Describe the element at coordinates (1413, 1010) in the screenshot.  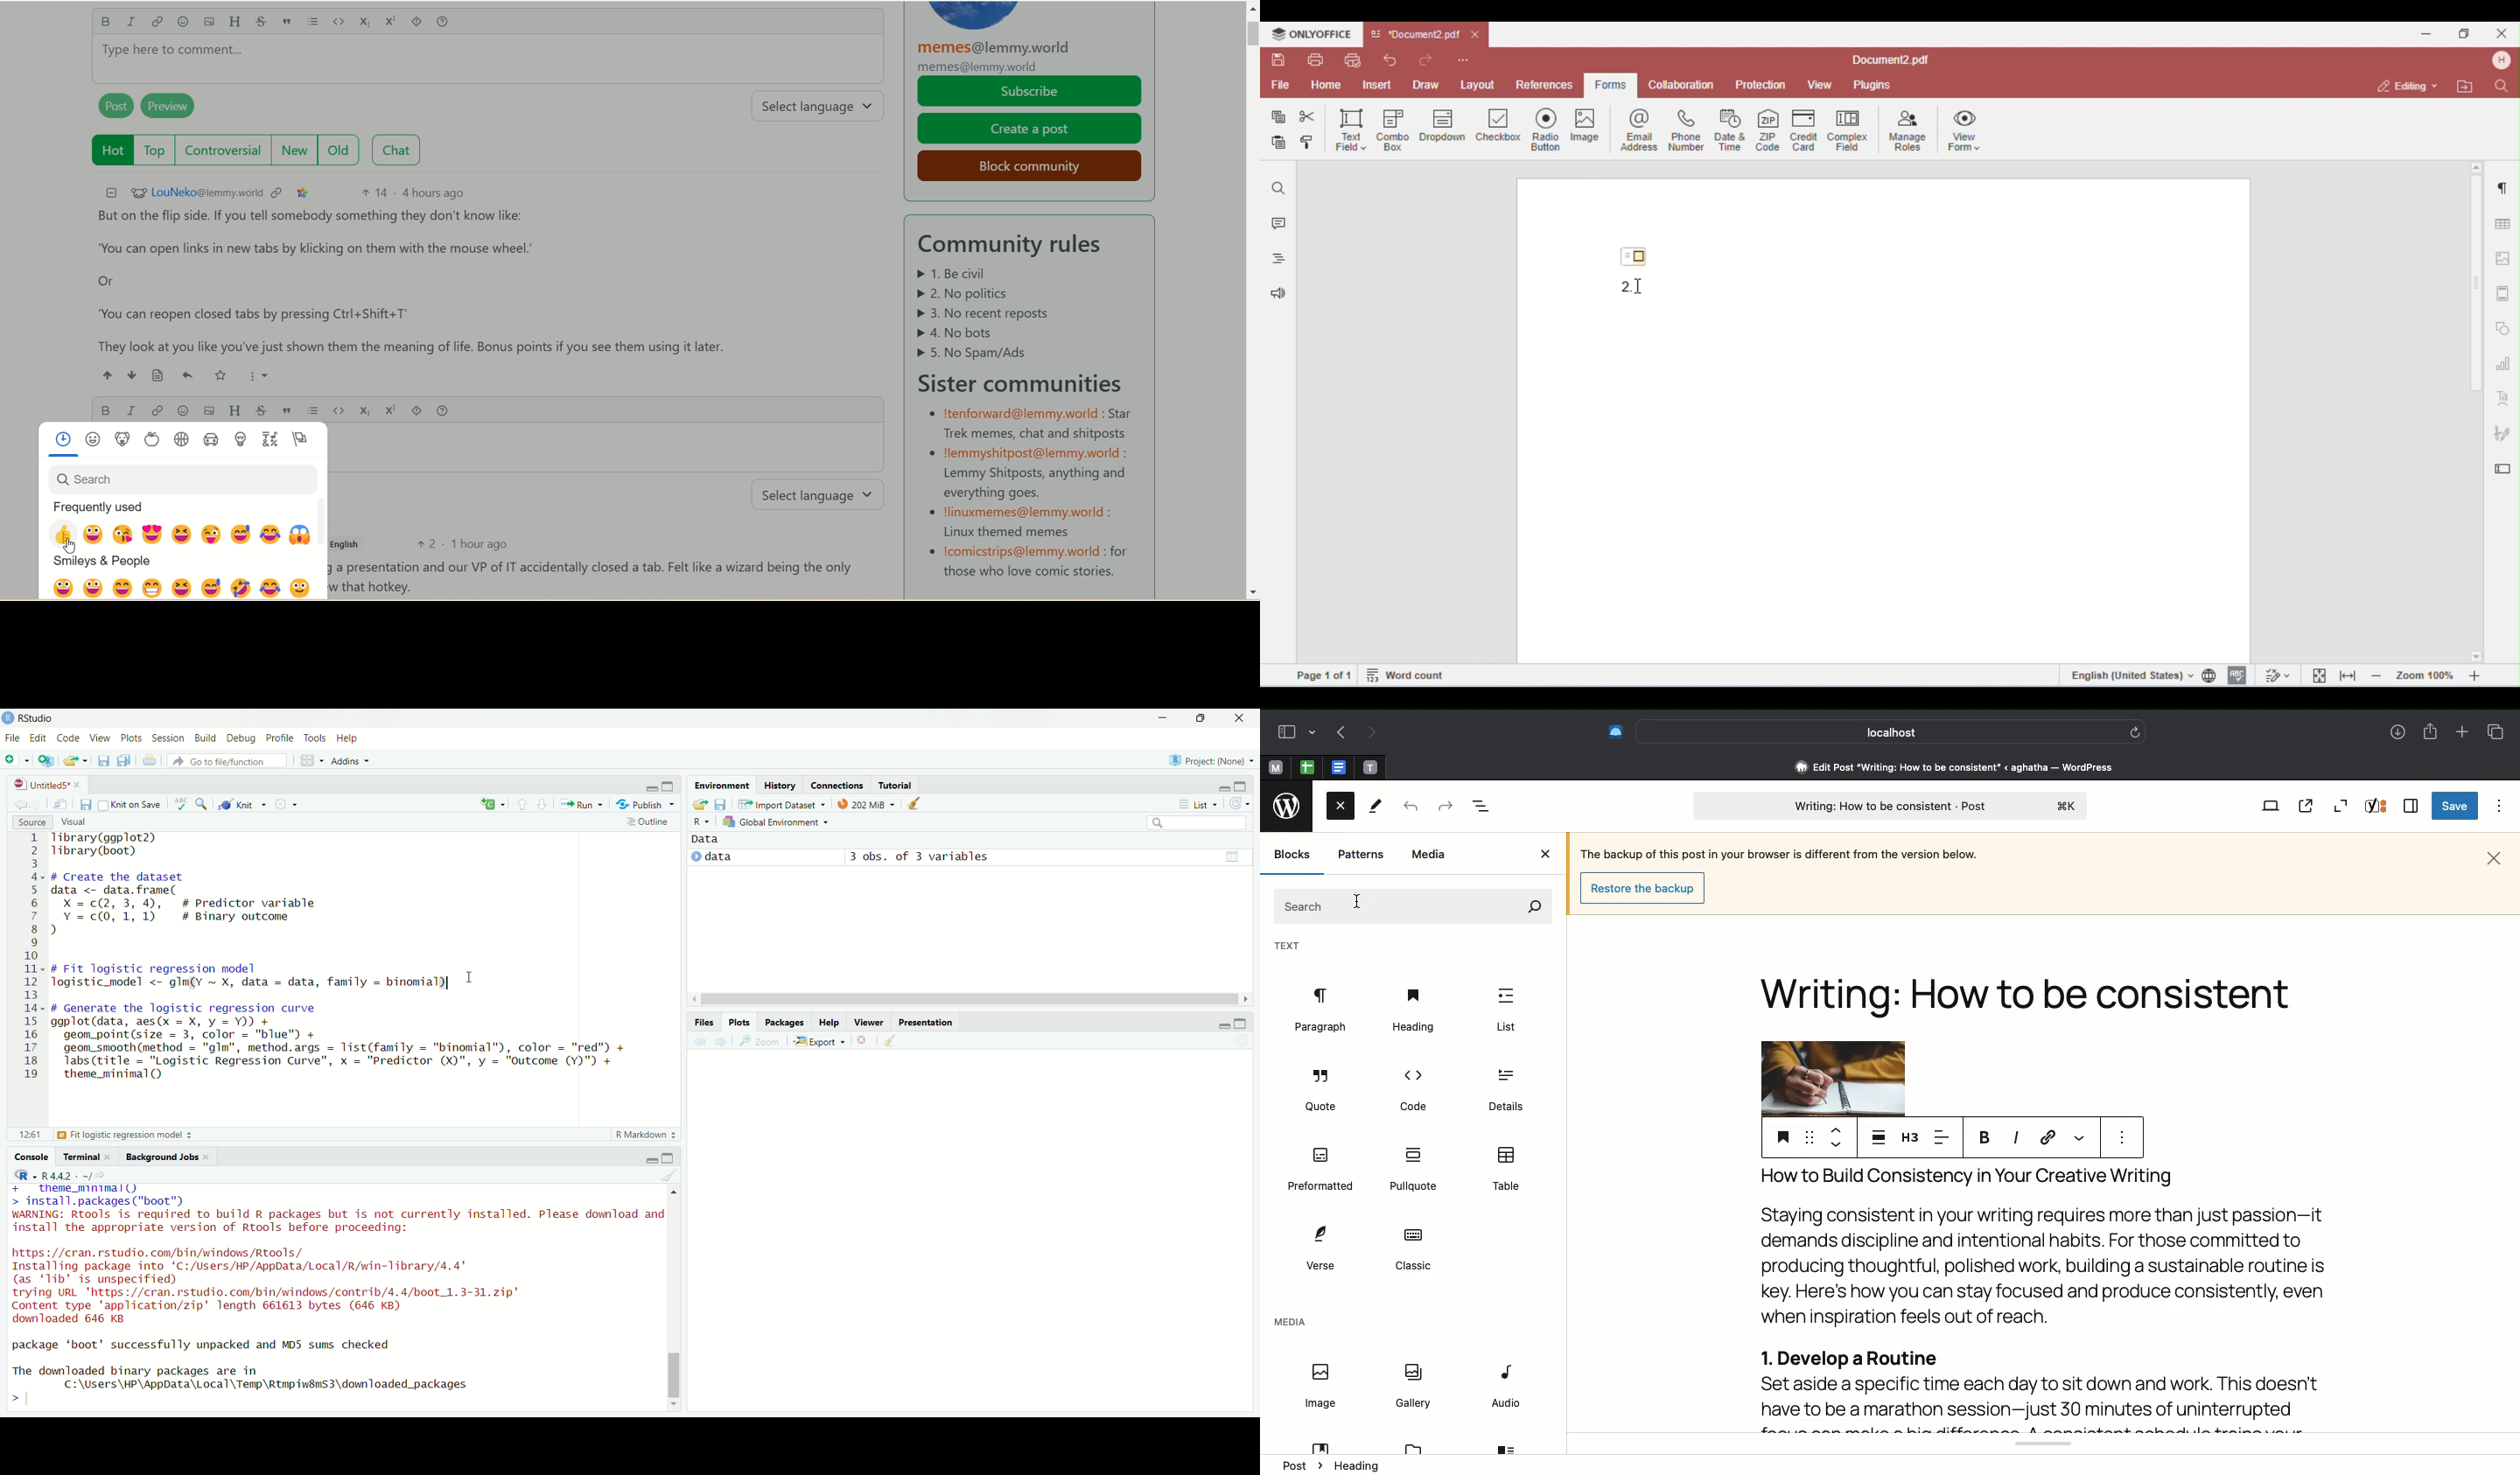
I see `Heading` at that location.